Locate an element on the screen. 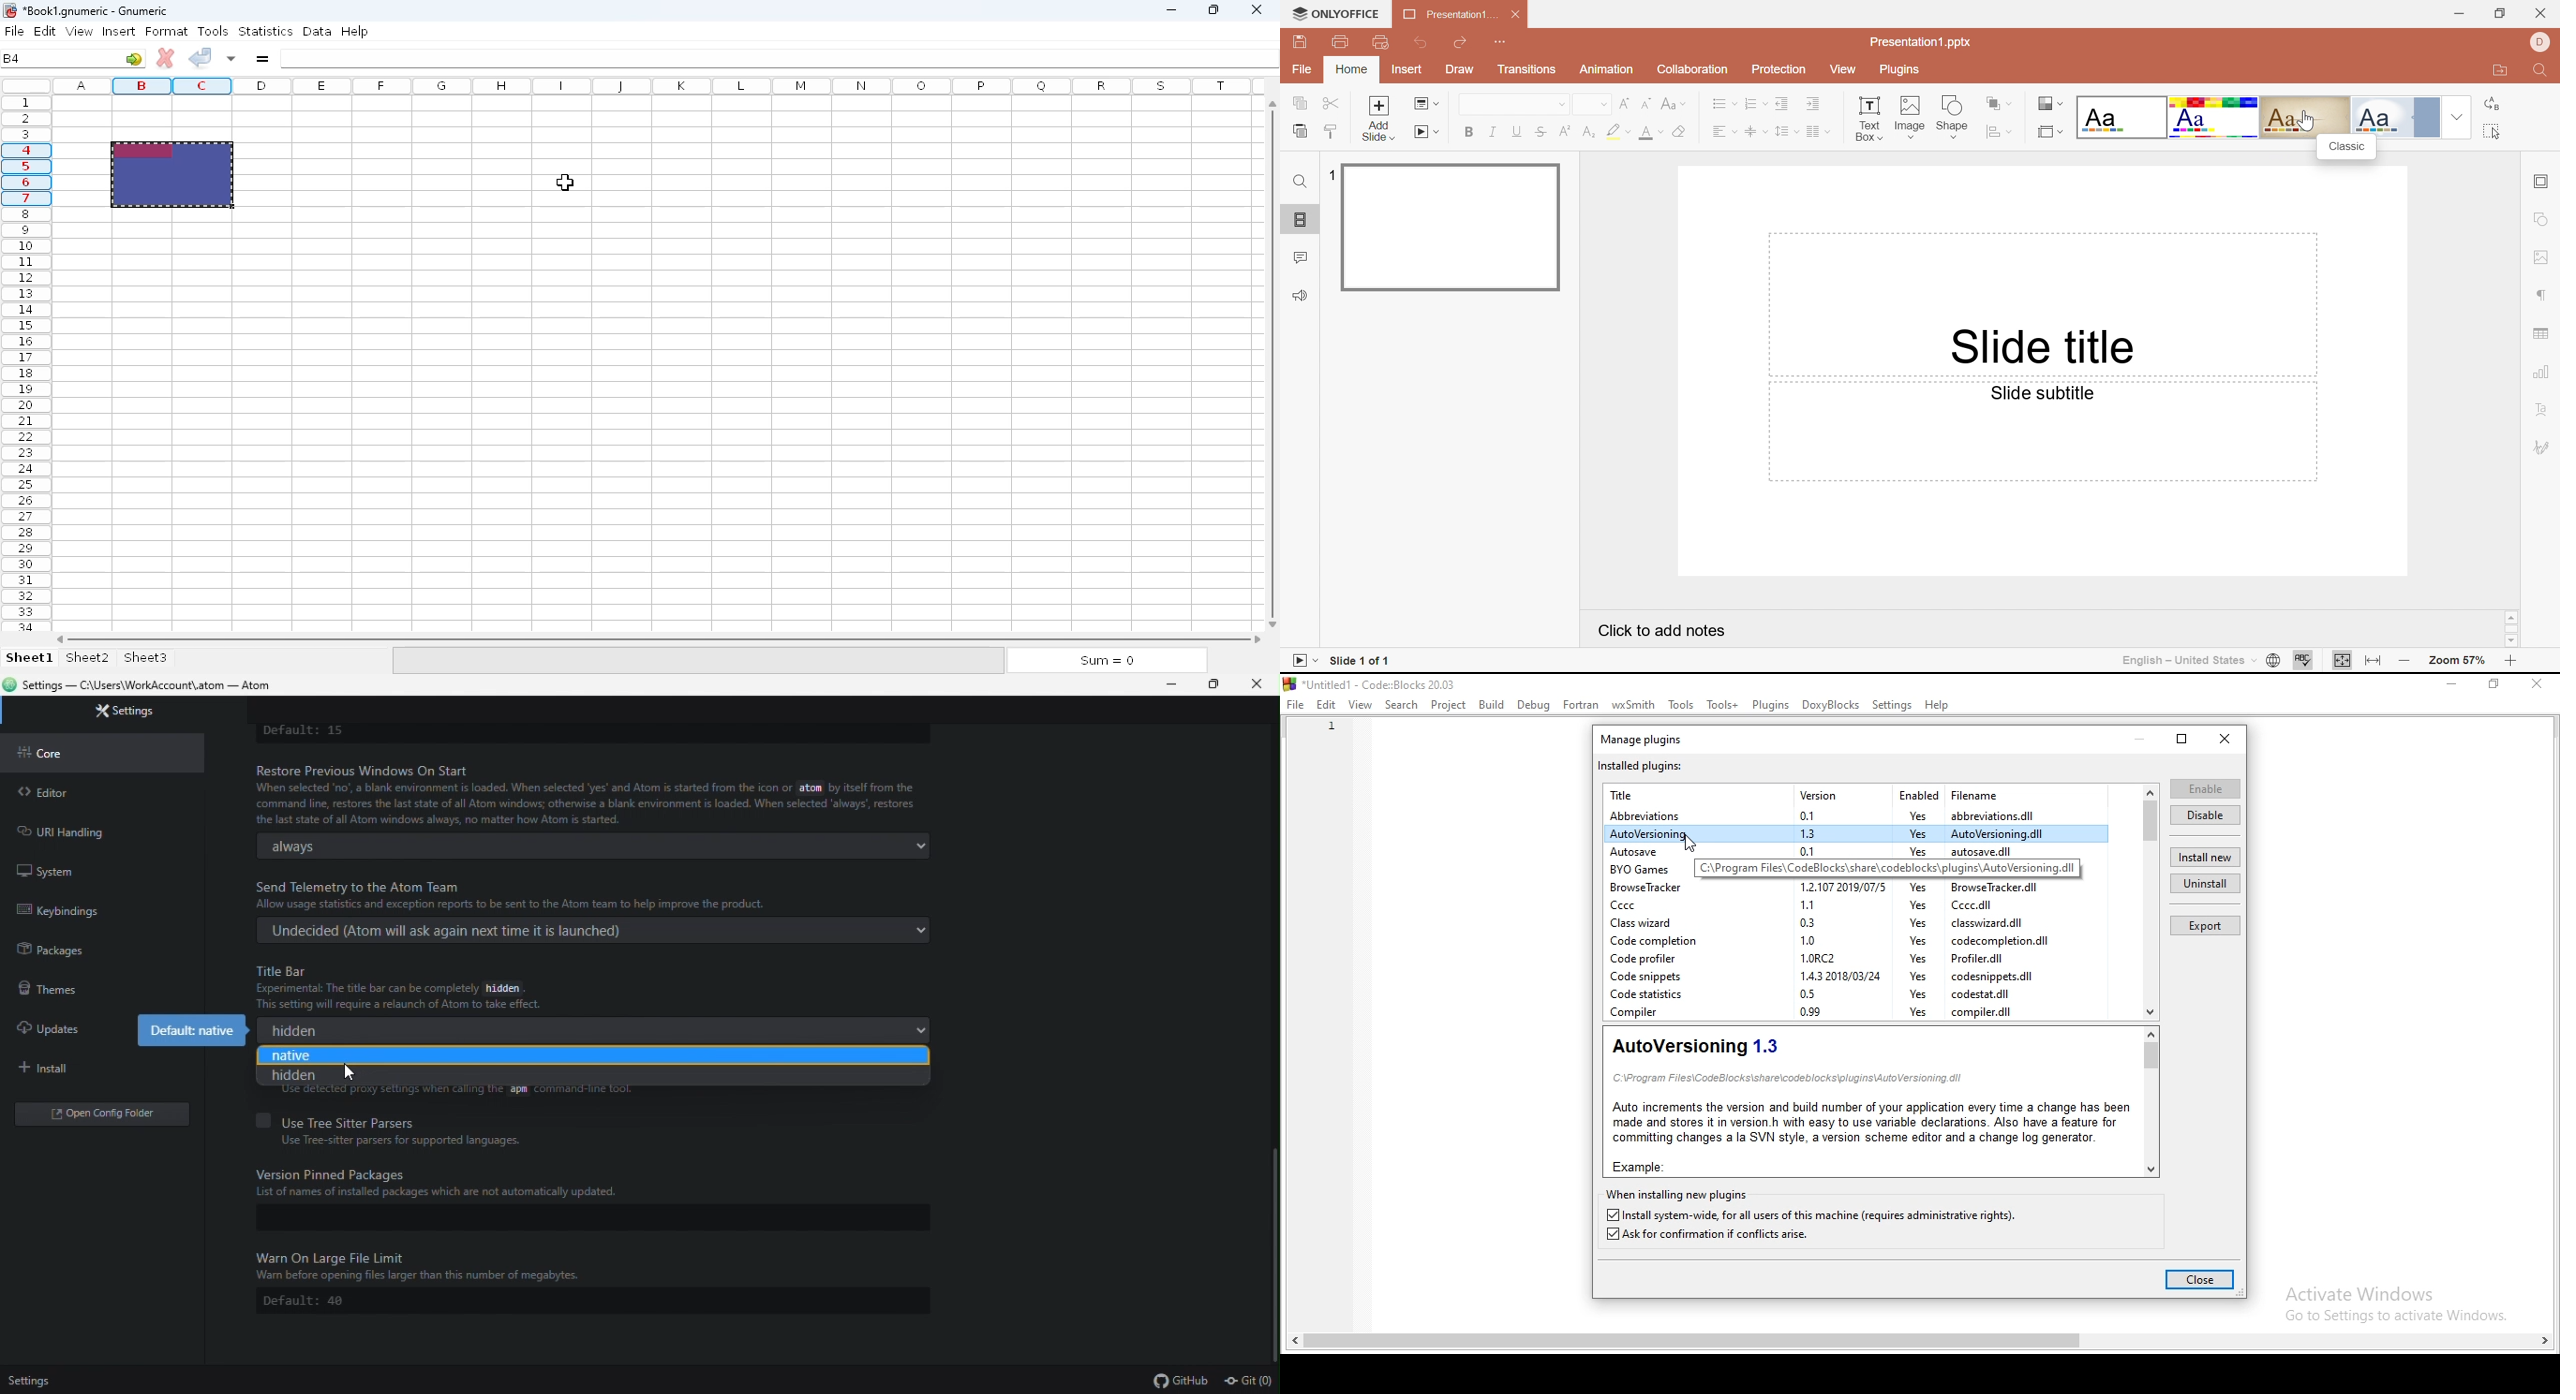 The width and height of the screenshot is (2576, 1400). Bulid is located at coordinates (1493, 704).